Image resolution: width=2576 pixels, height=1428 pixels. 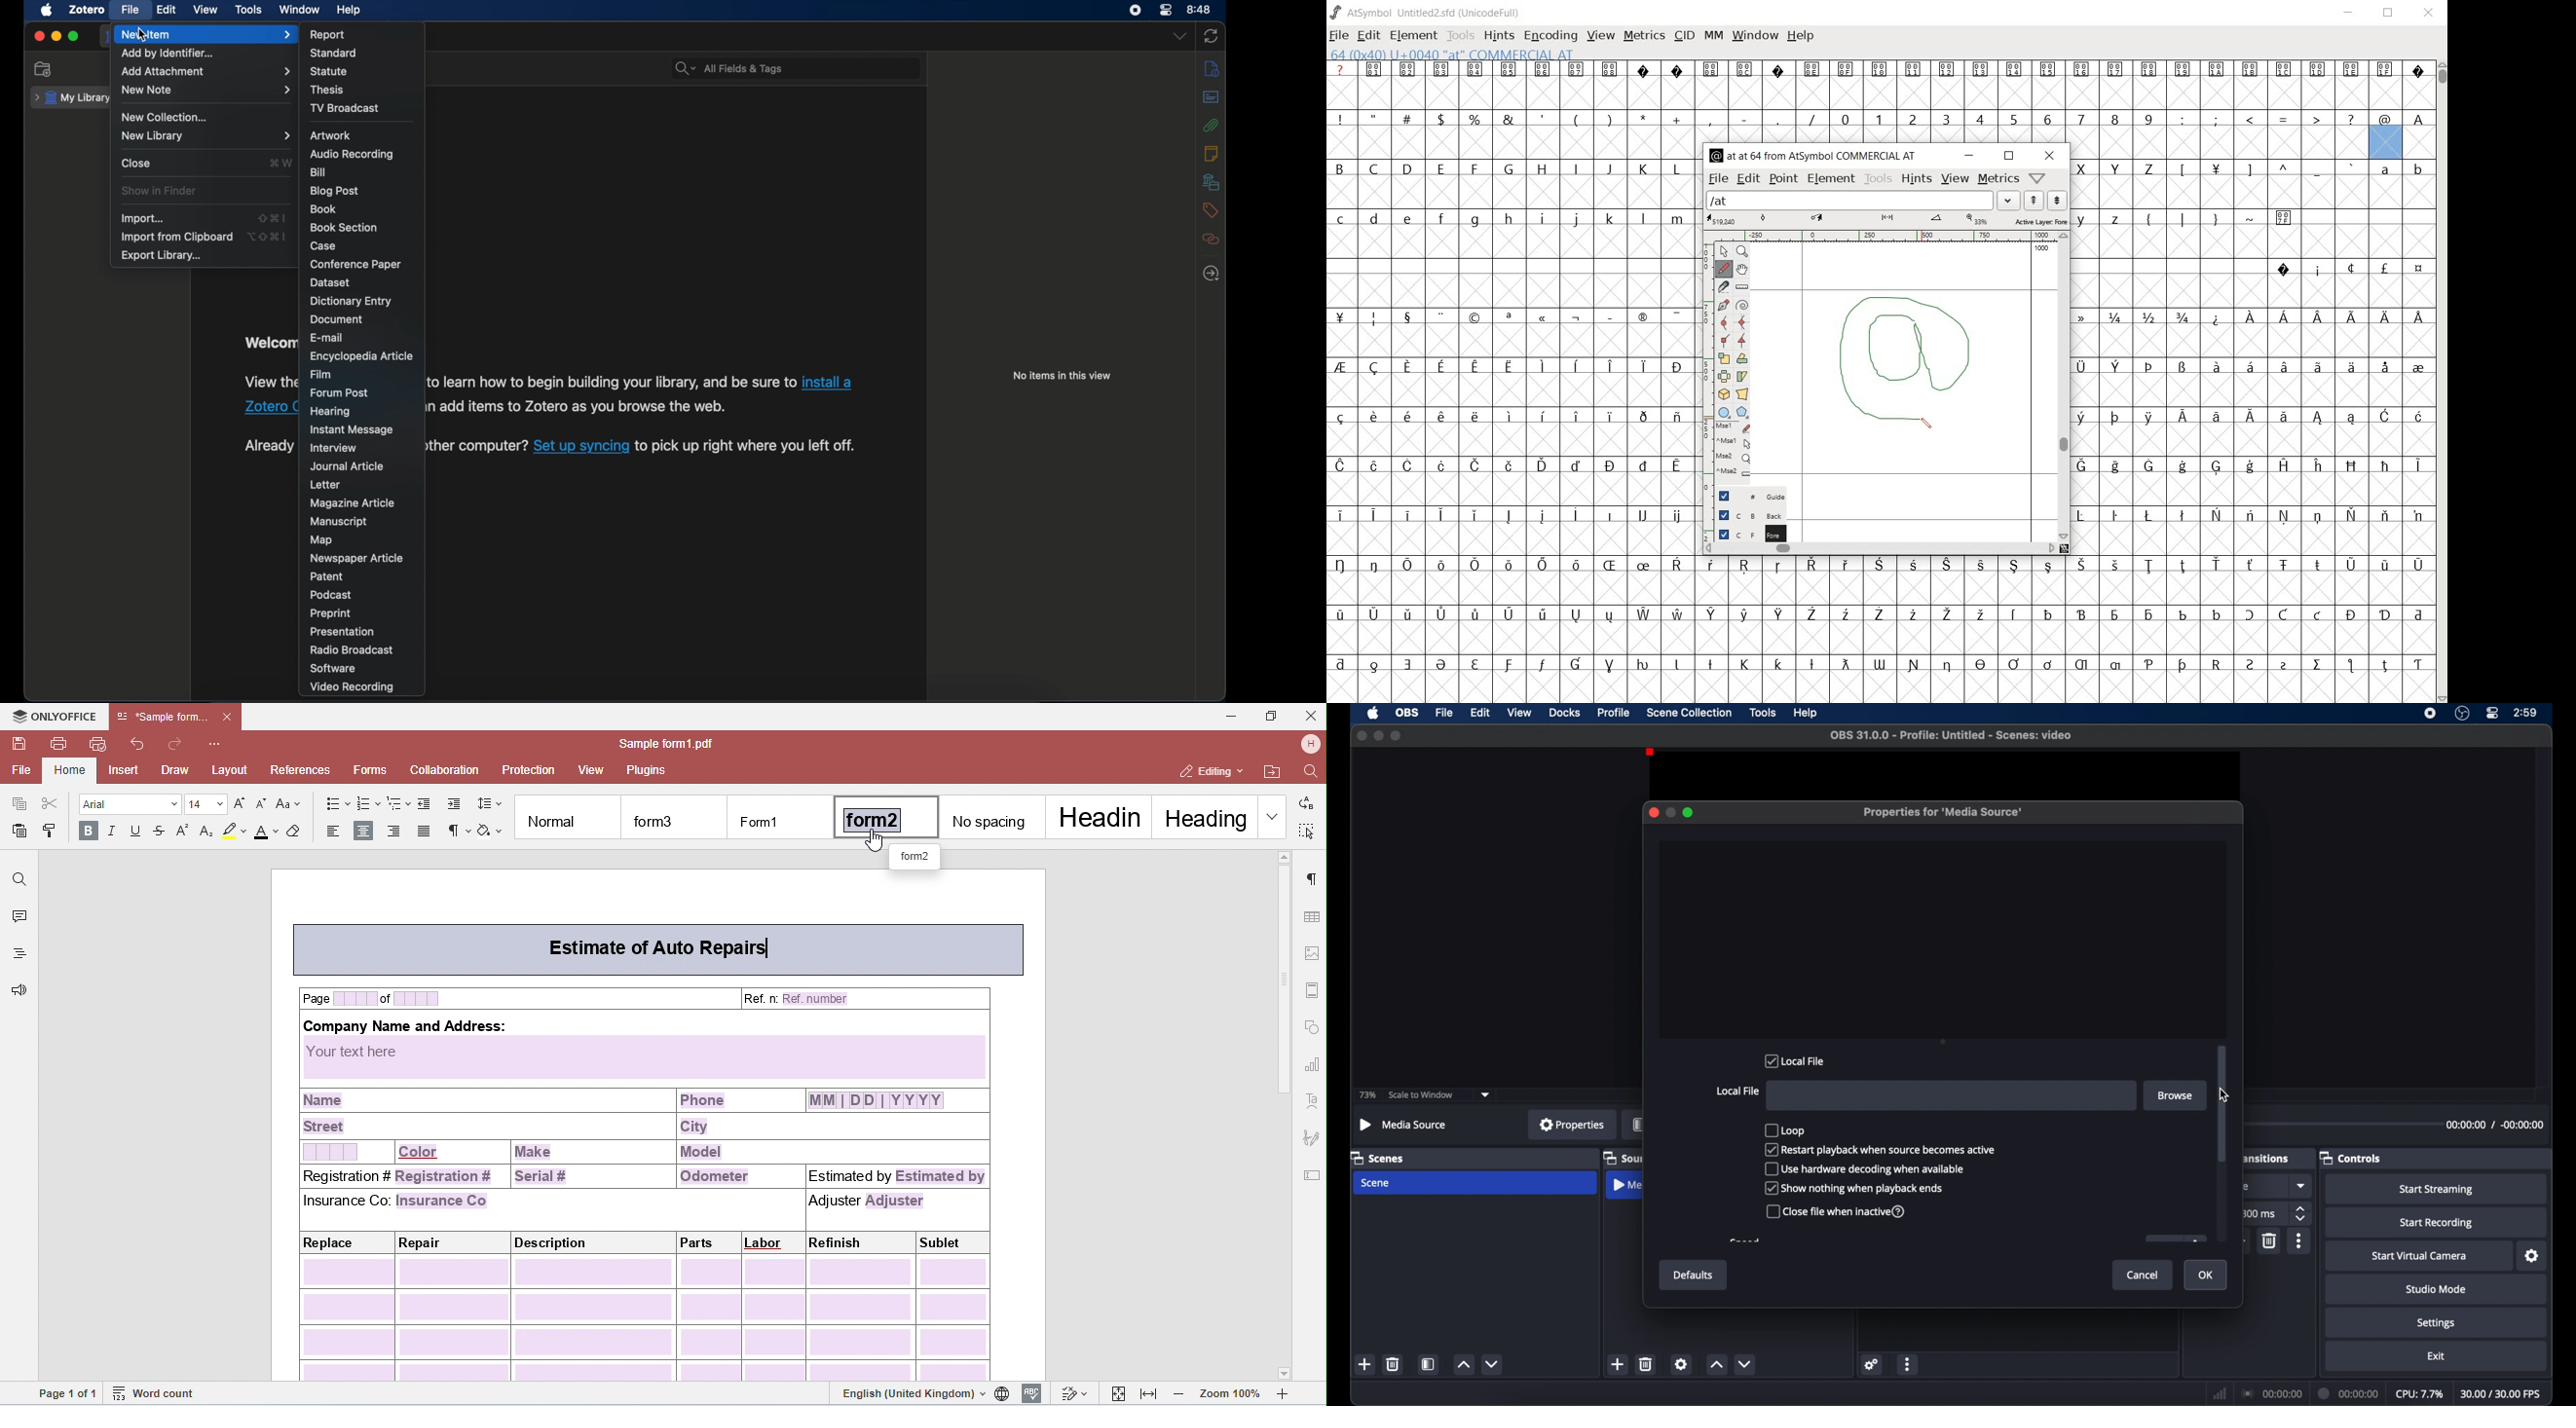 What do you see at coordinates (1406, 1125) in the screenshot?
I see `no source selected` at bounding box center [1406, 1125].